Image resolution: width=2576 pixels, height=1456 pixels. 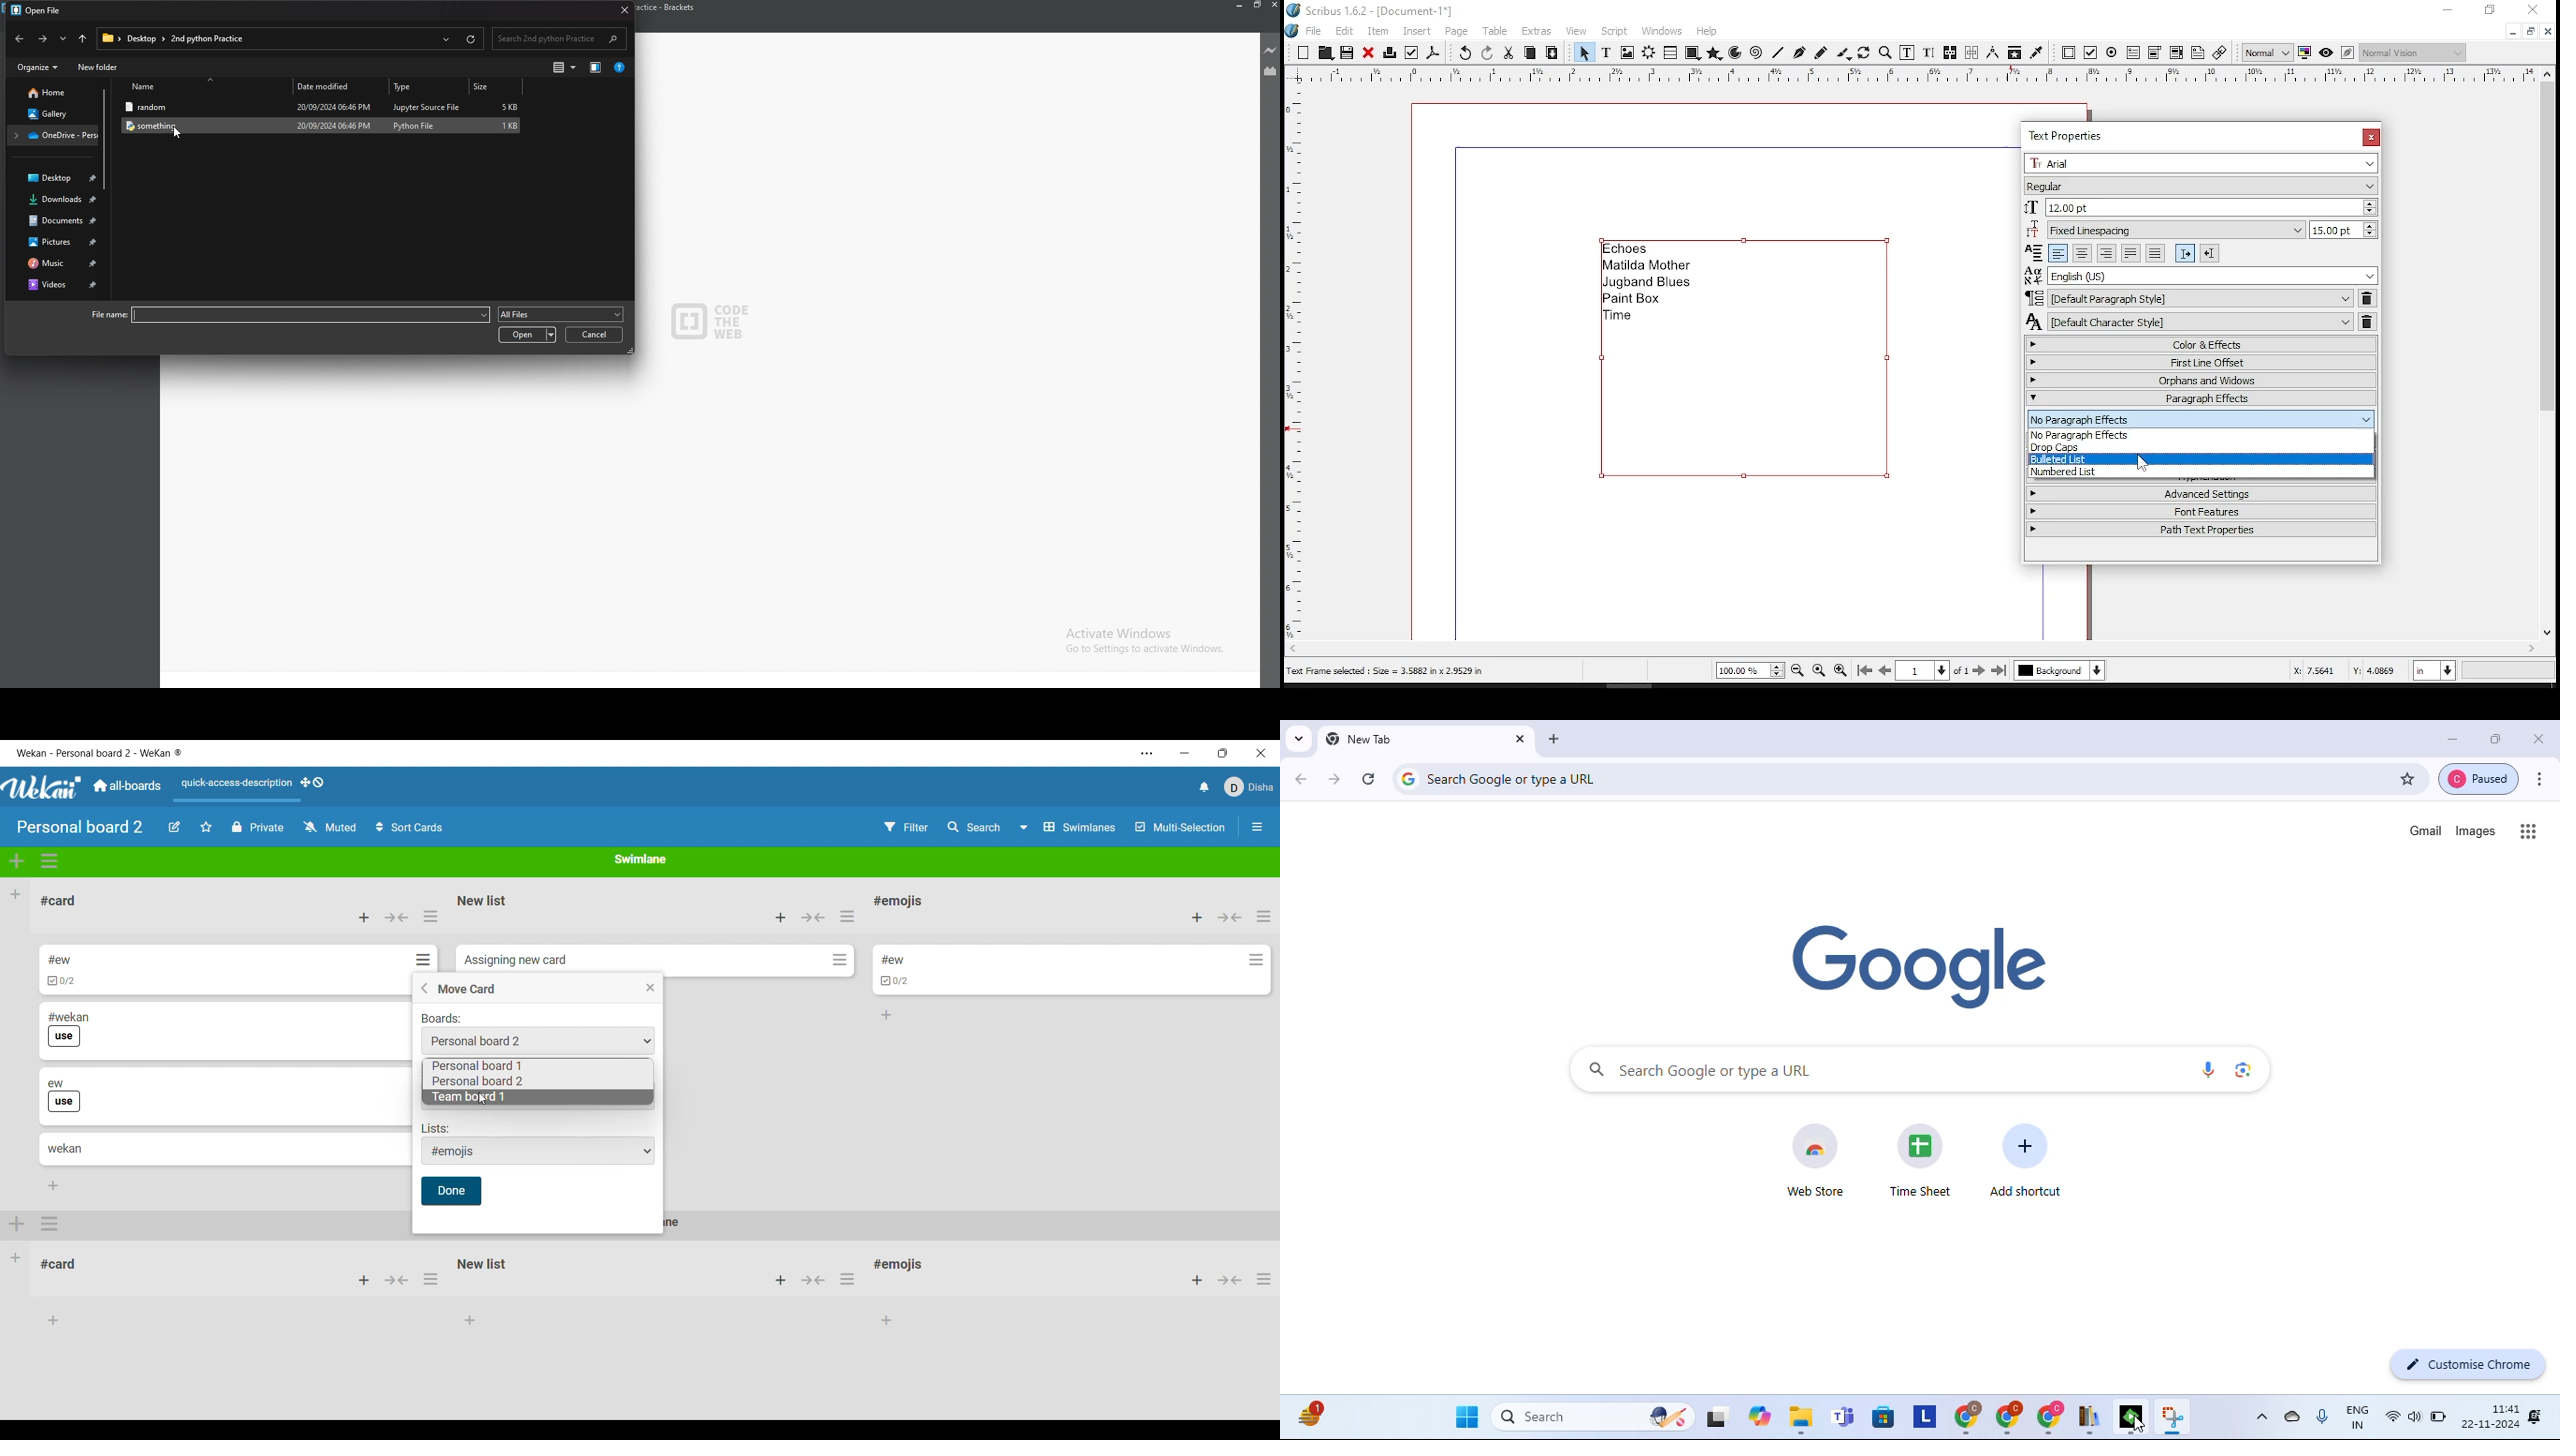 I want to click on add, so click(x=1190, y=1281).